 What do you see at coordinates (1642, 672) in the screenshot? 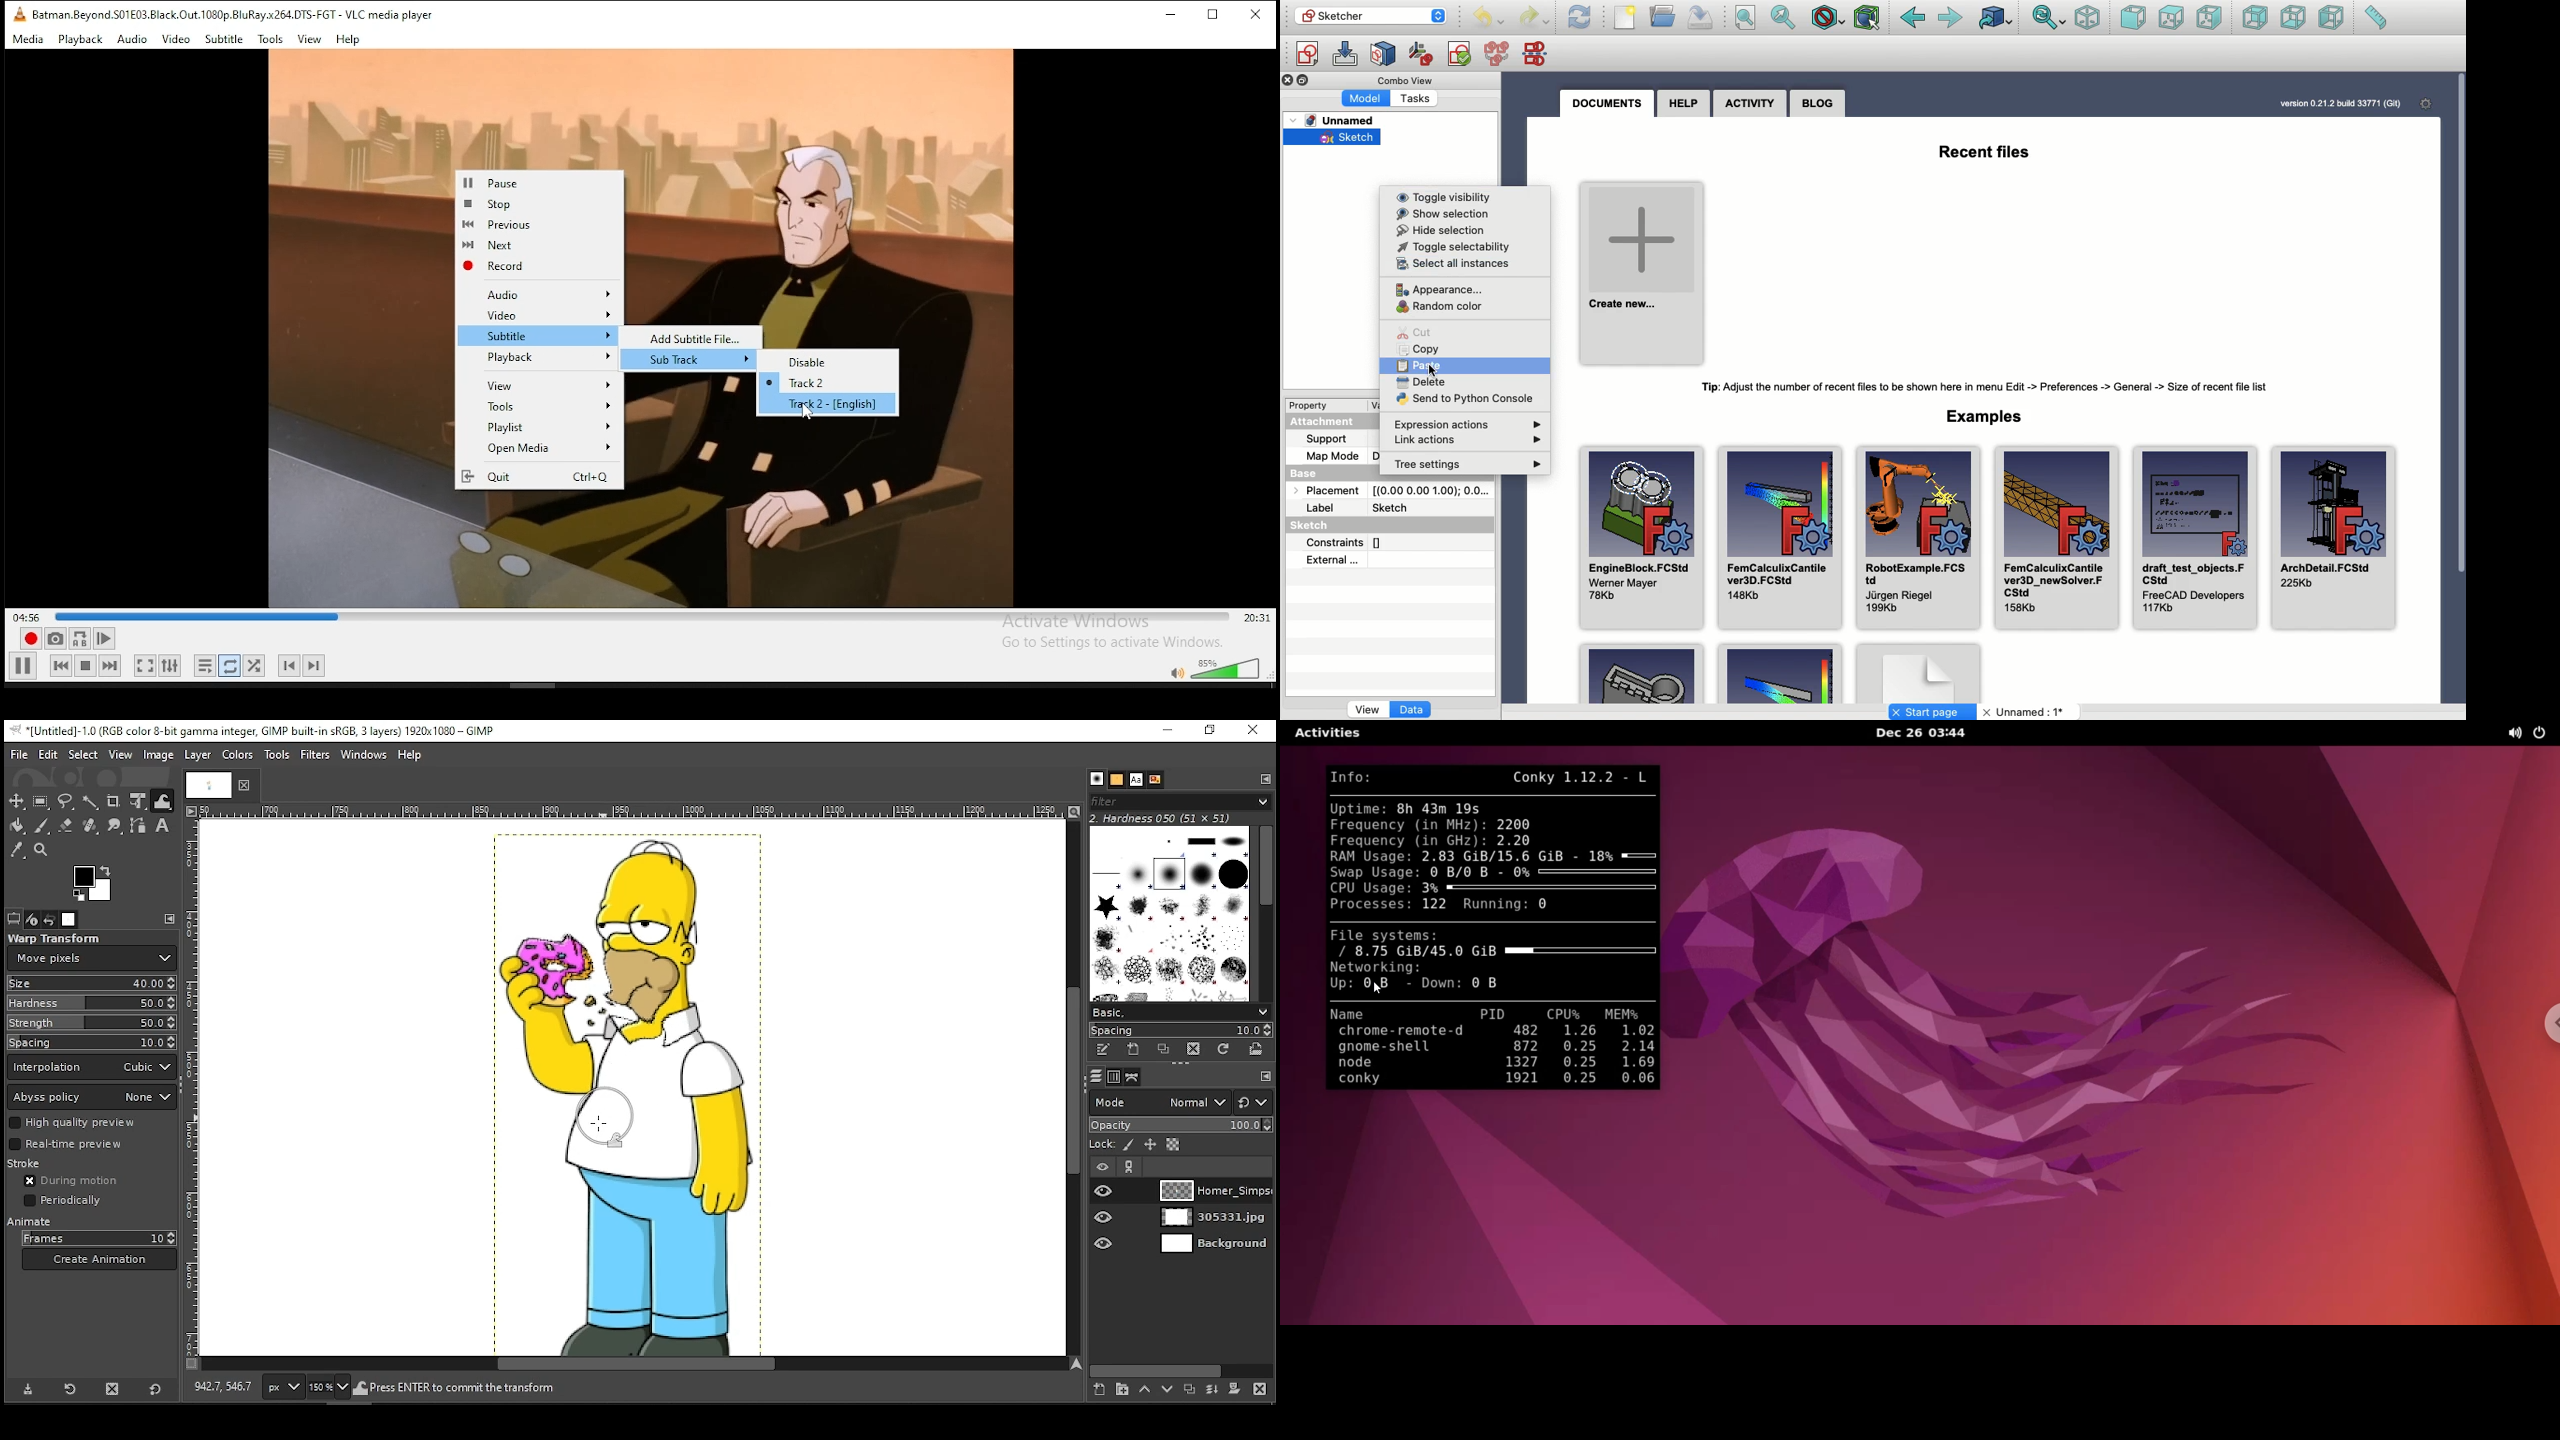
I see `Key Object` at bounding box center [1642, 672].